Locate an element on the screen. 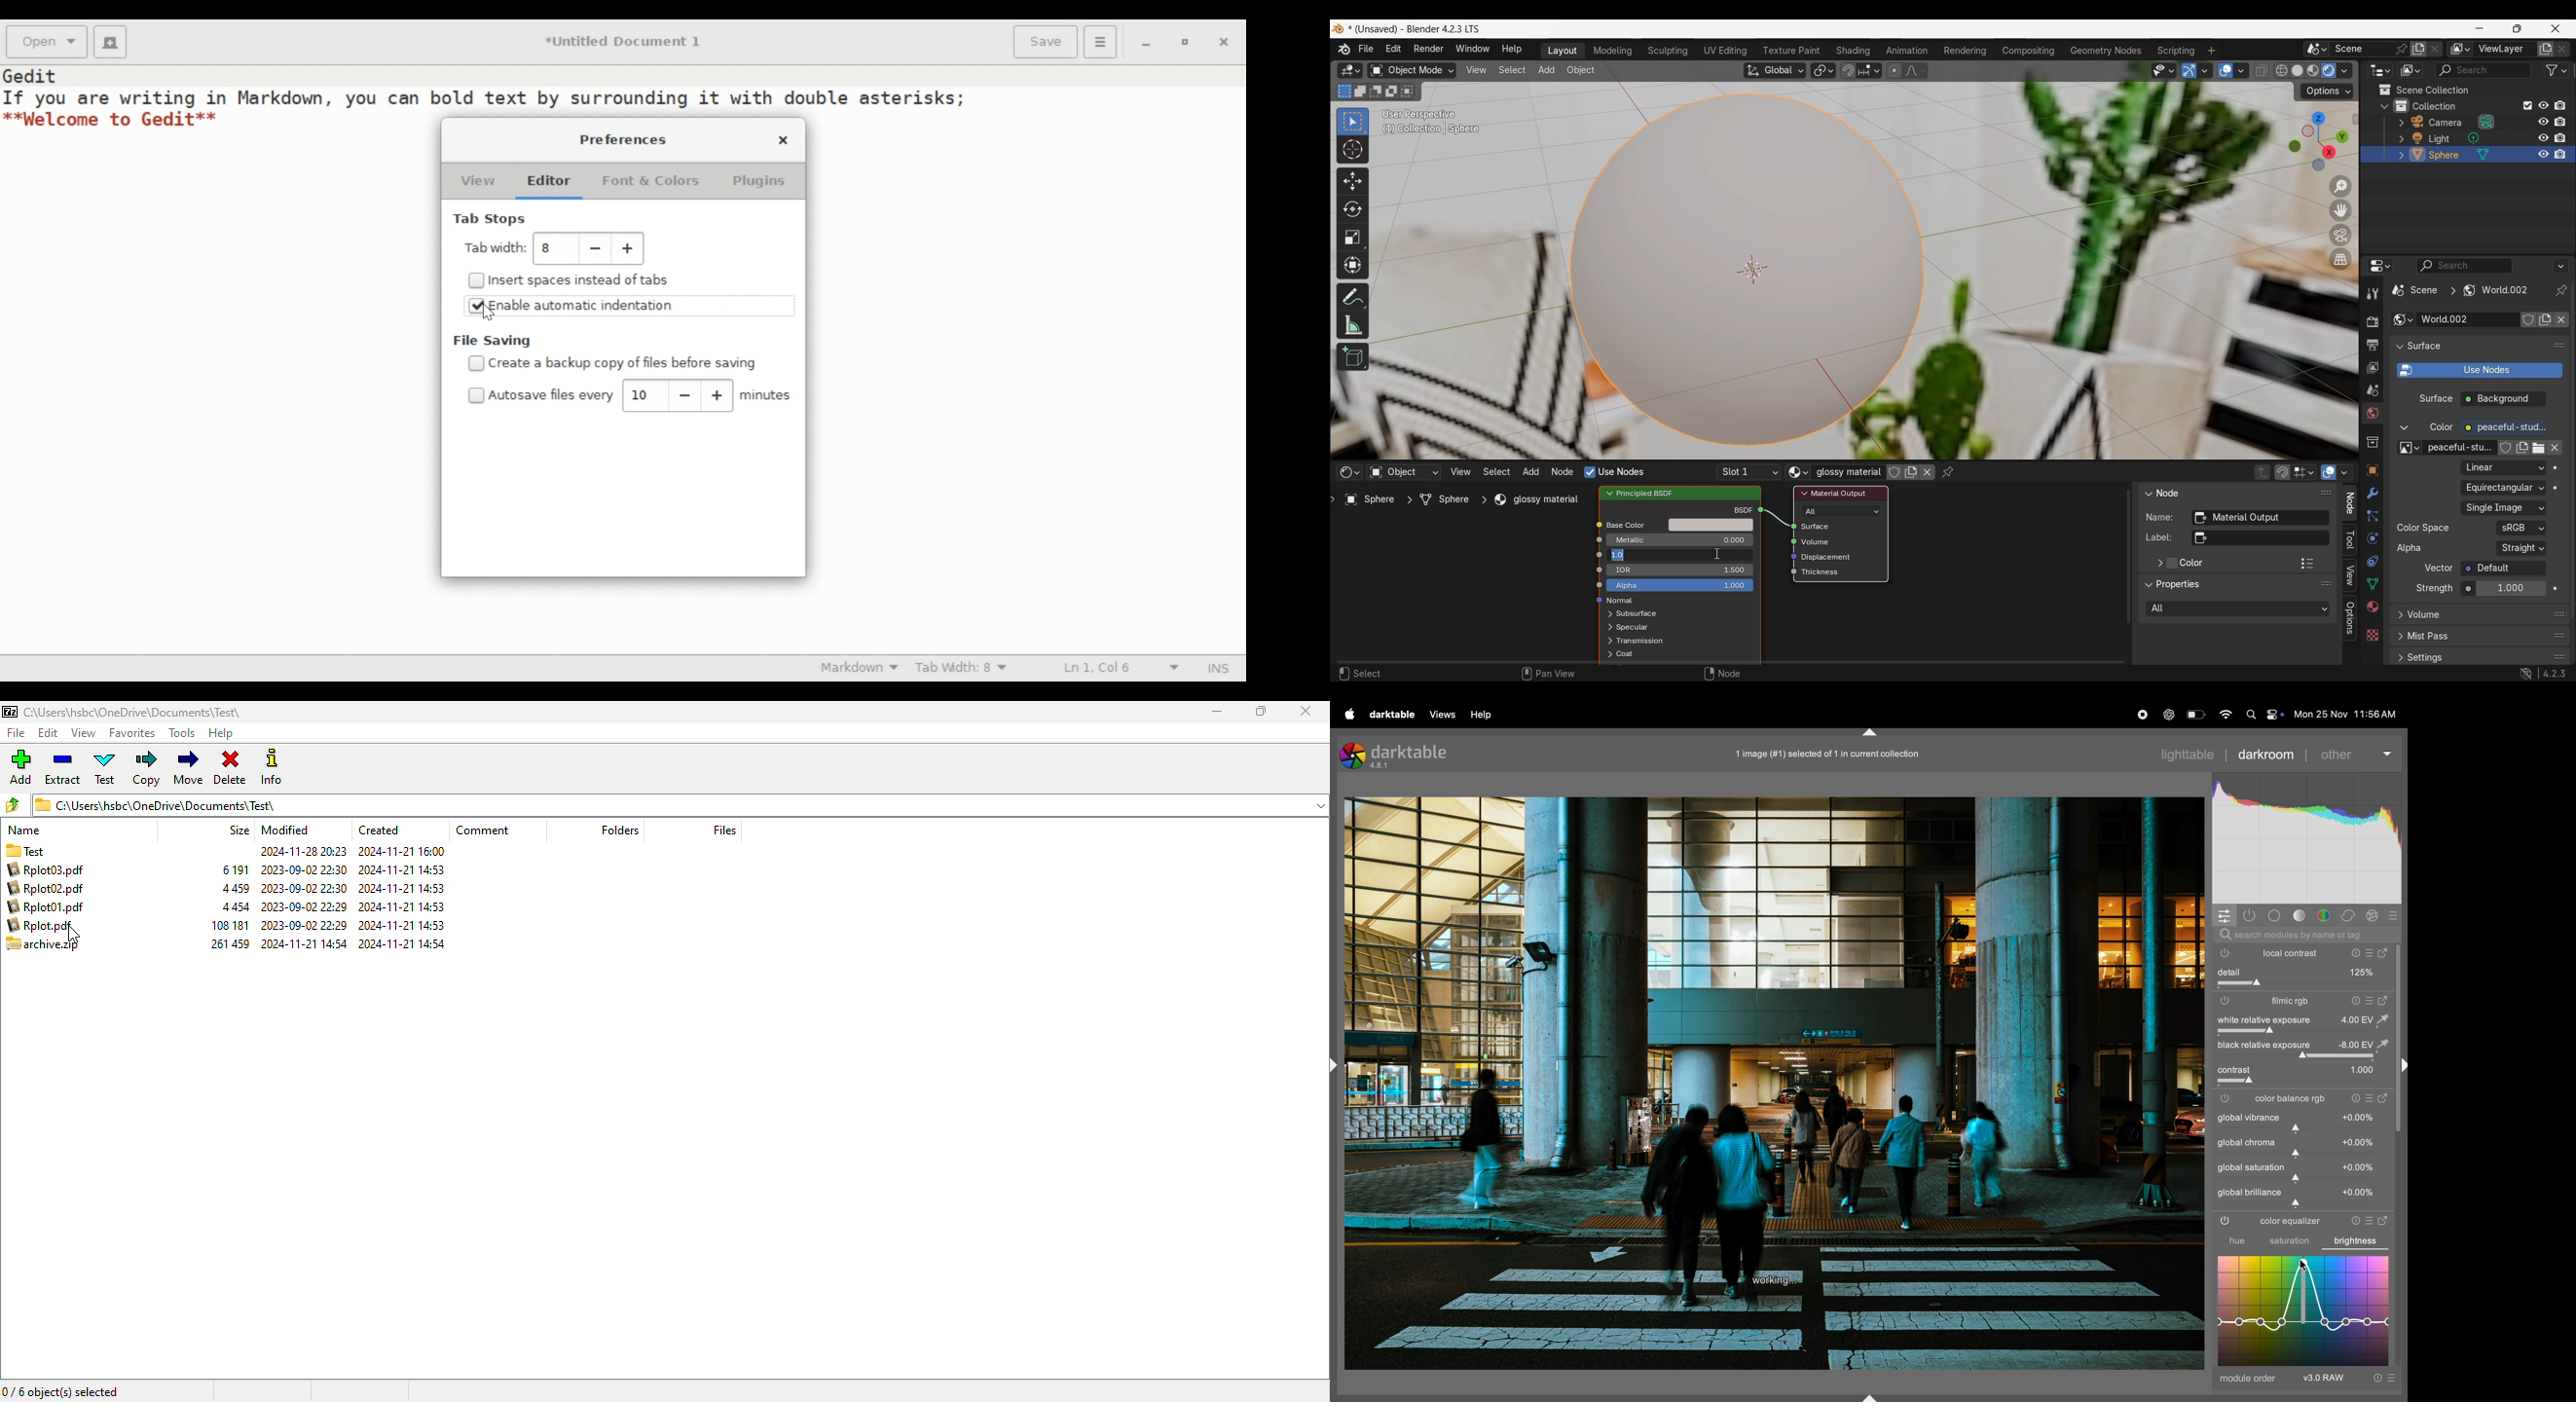 The image size is (2576, 1428). mns is located at coordinates (2306, 839).